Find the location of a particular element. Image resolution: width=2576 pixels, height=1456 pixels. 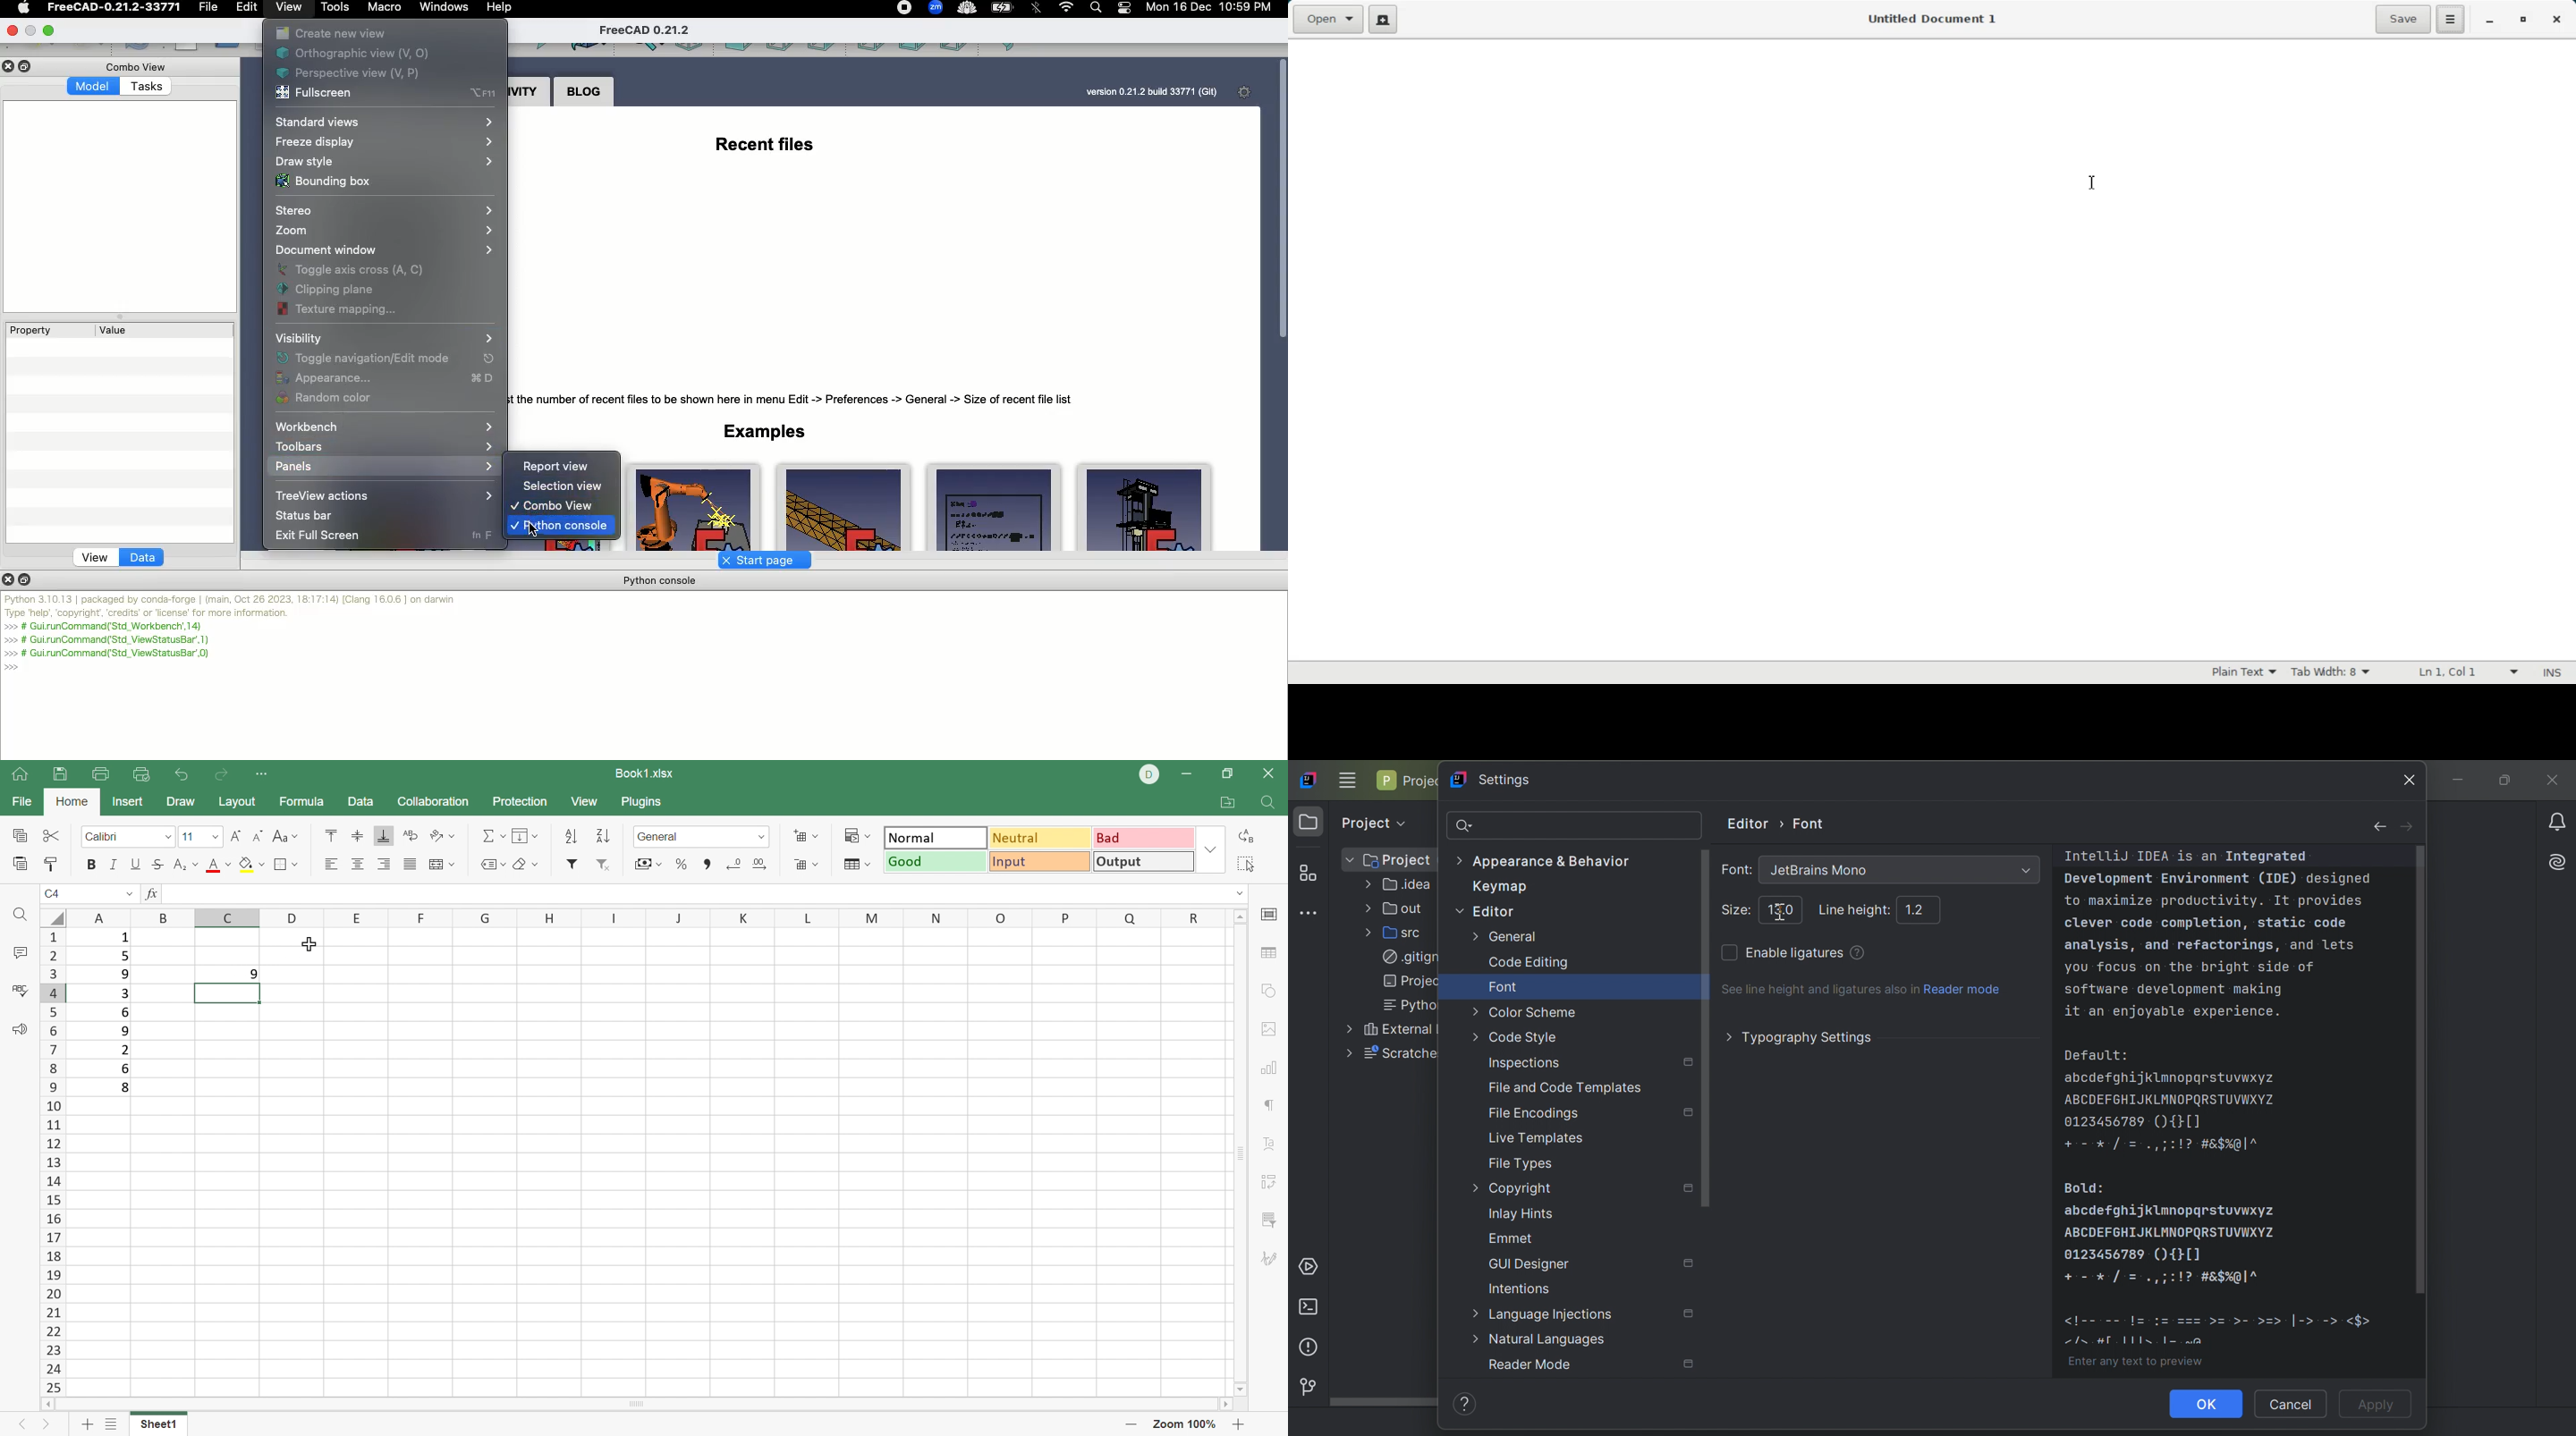

6 is located at coordinates (127, 1068).